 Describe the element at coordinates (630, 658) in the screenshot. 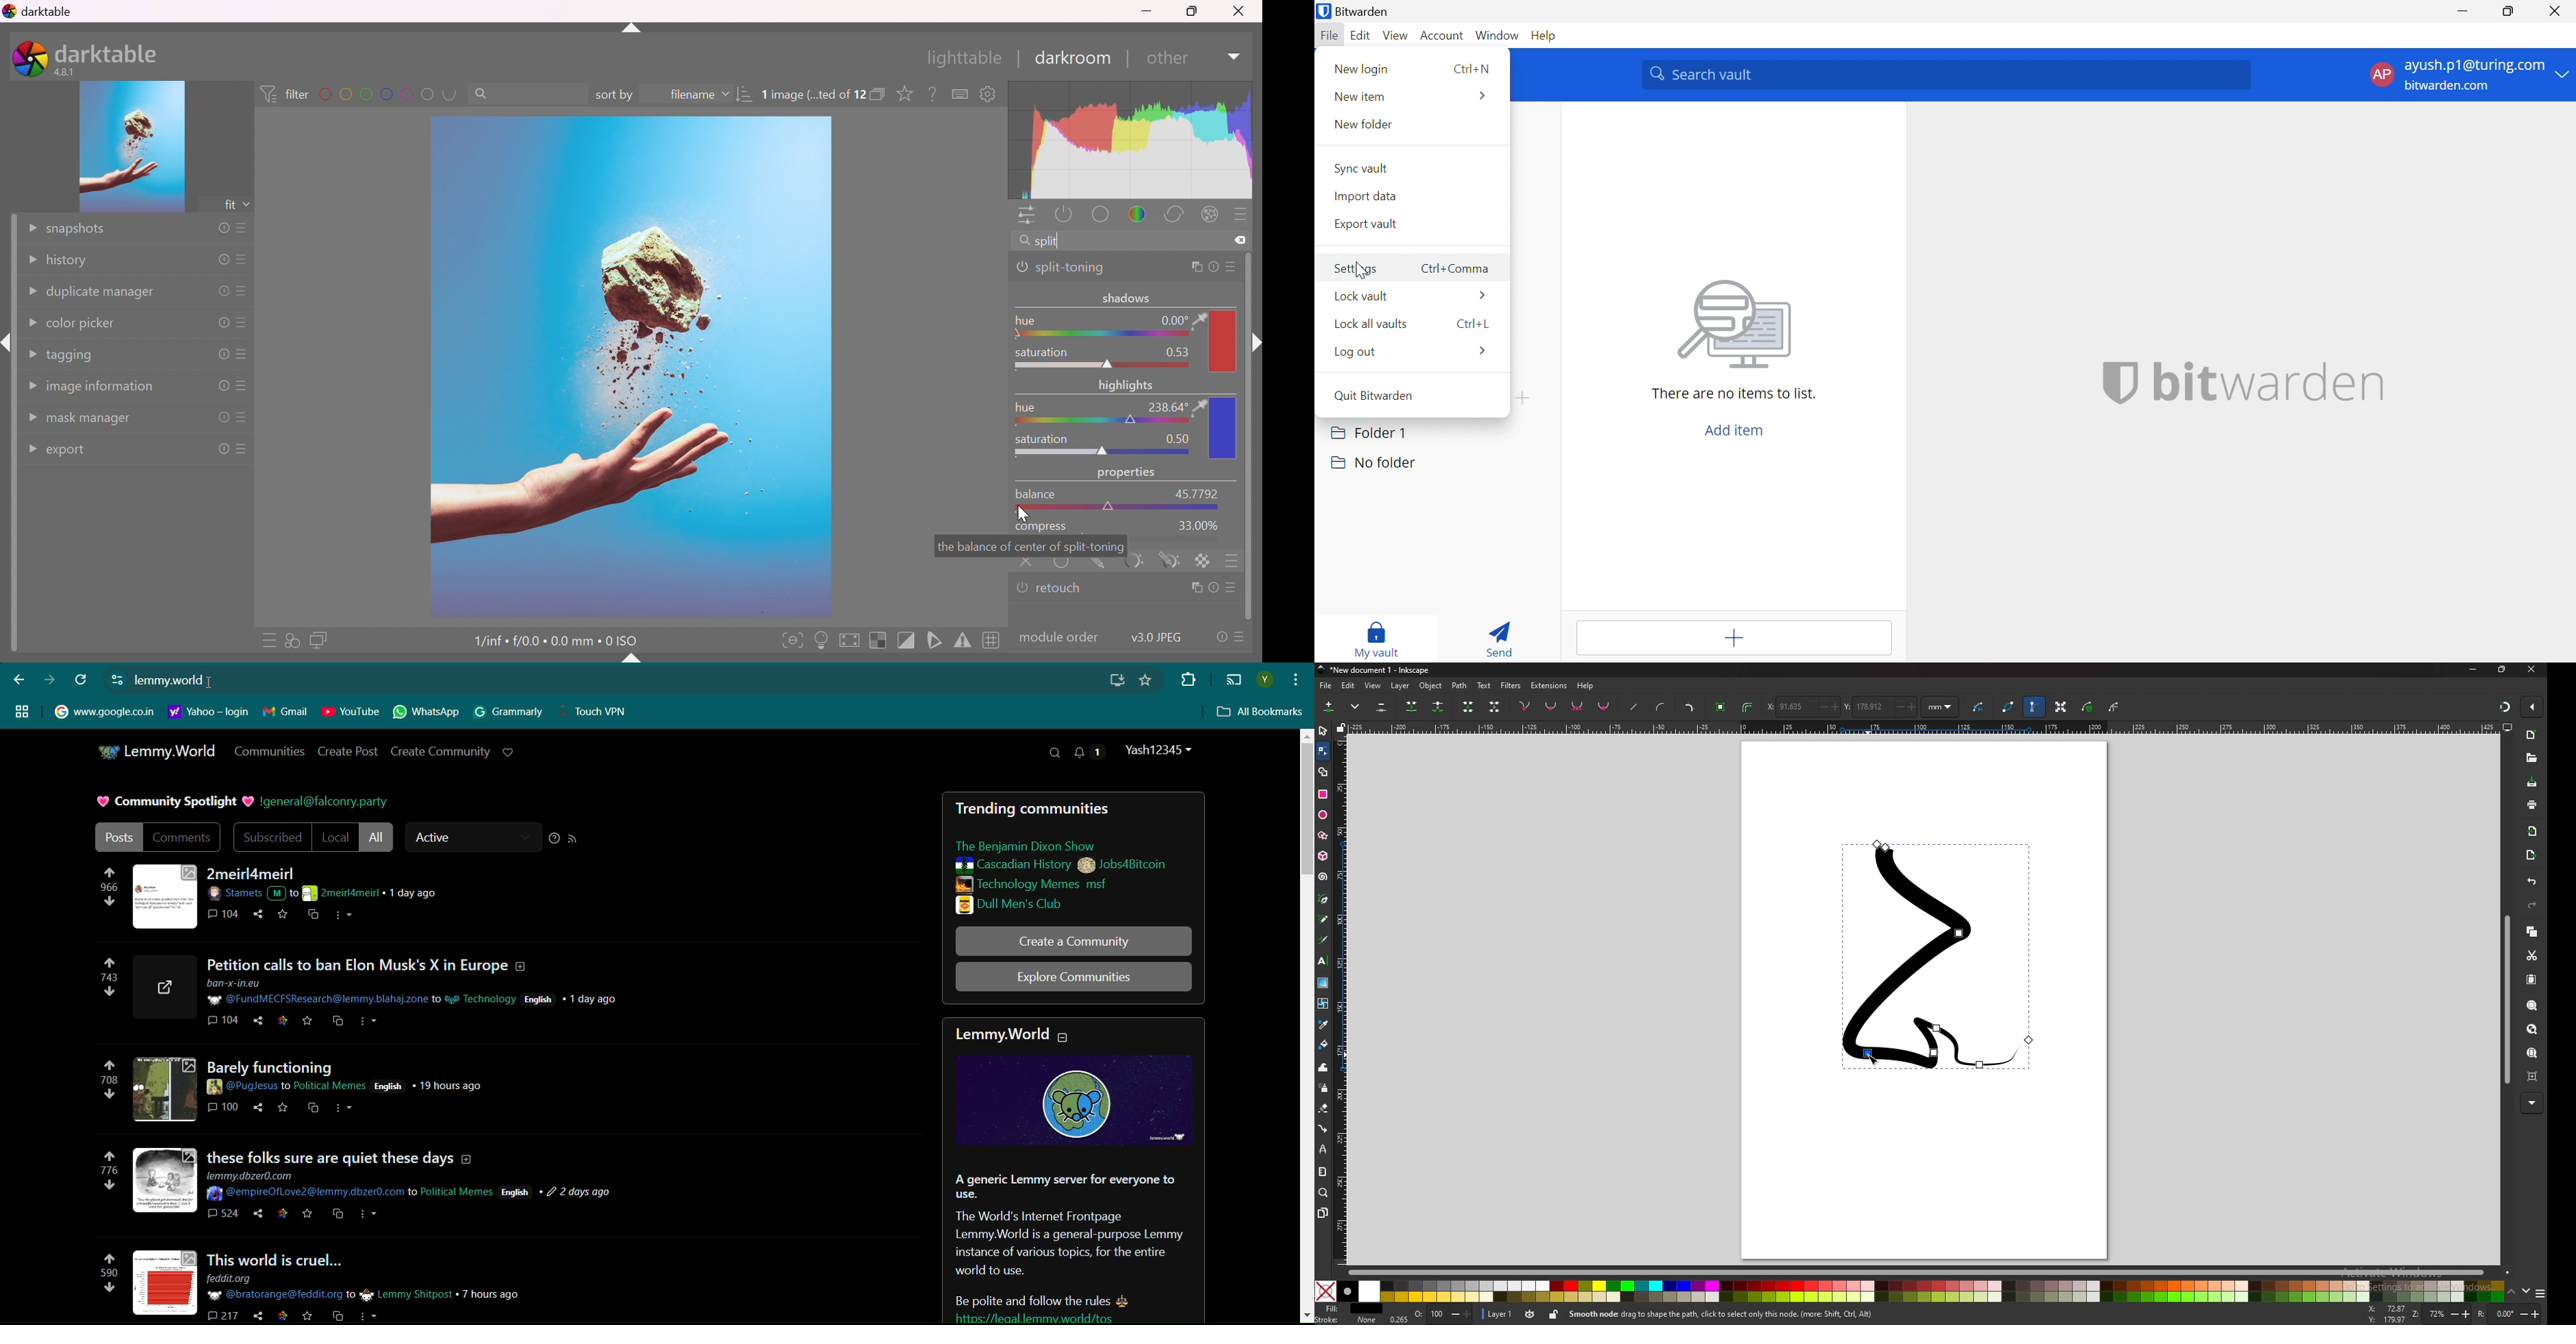

I see `shift+ctrl+b` at that location.